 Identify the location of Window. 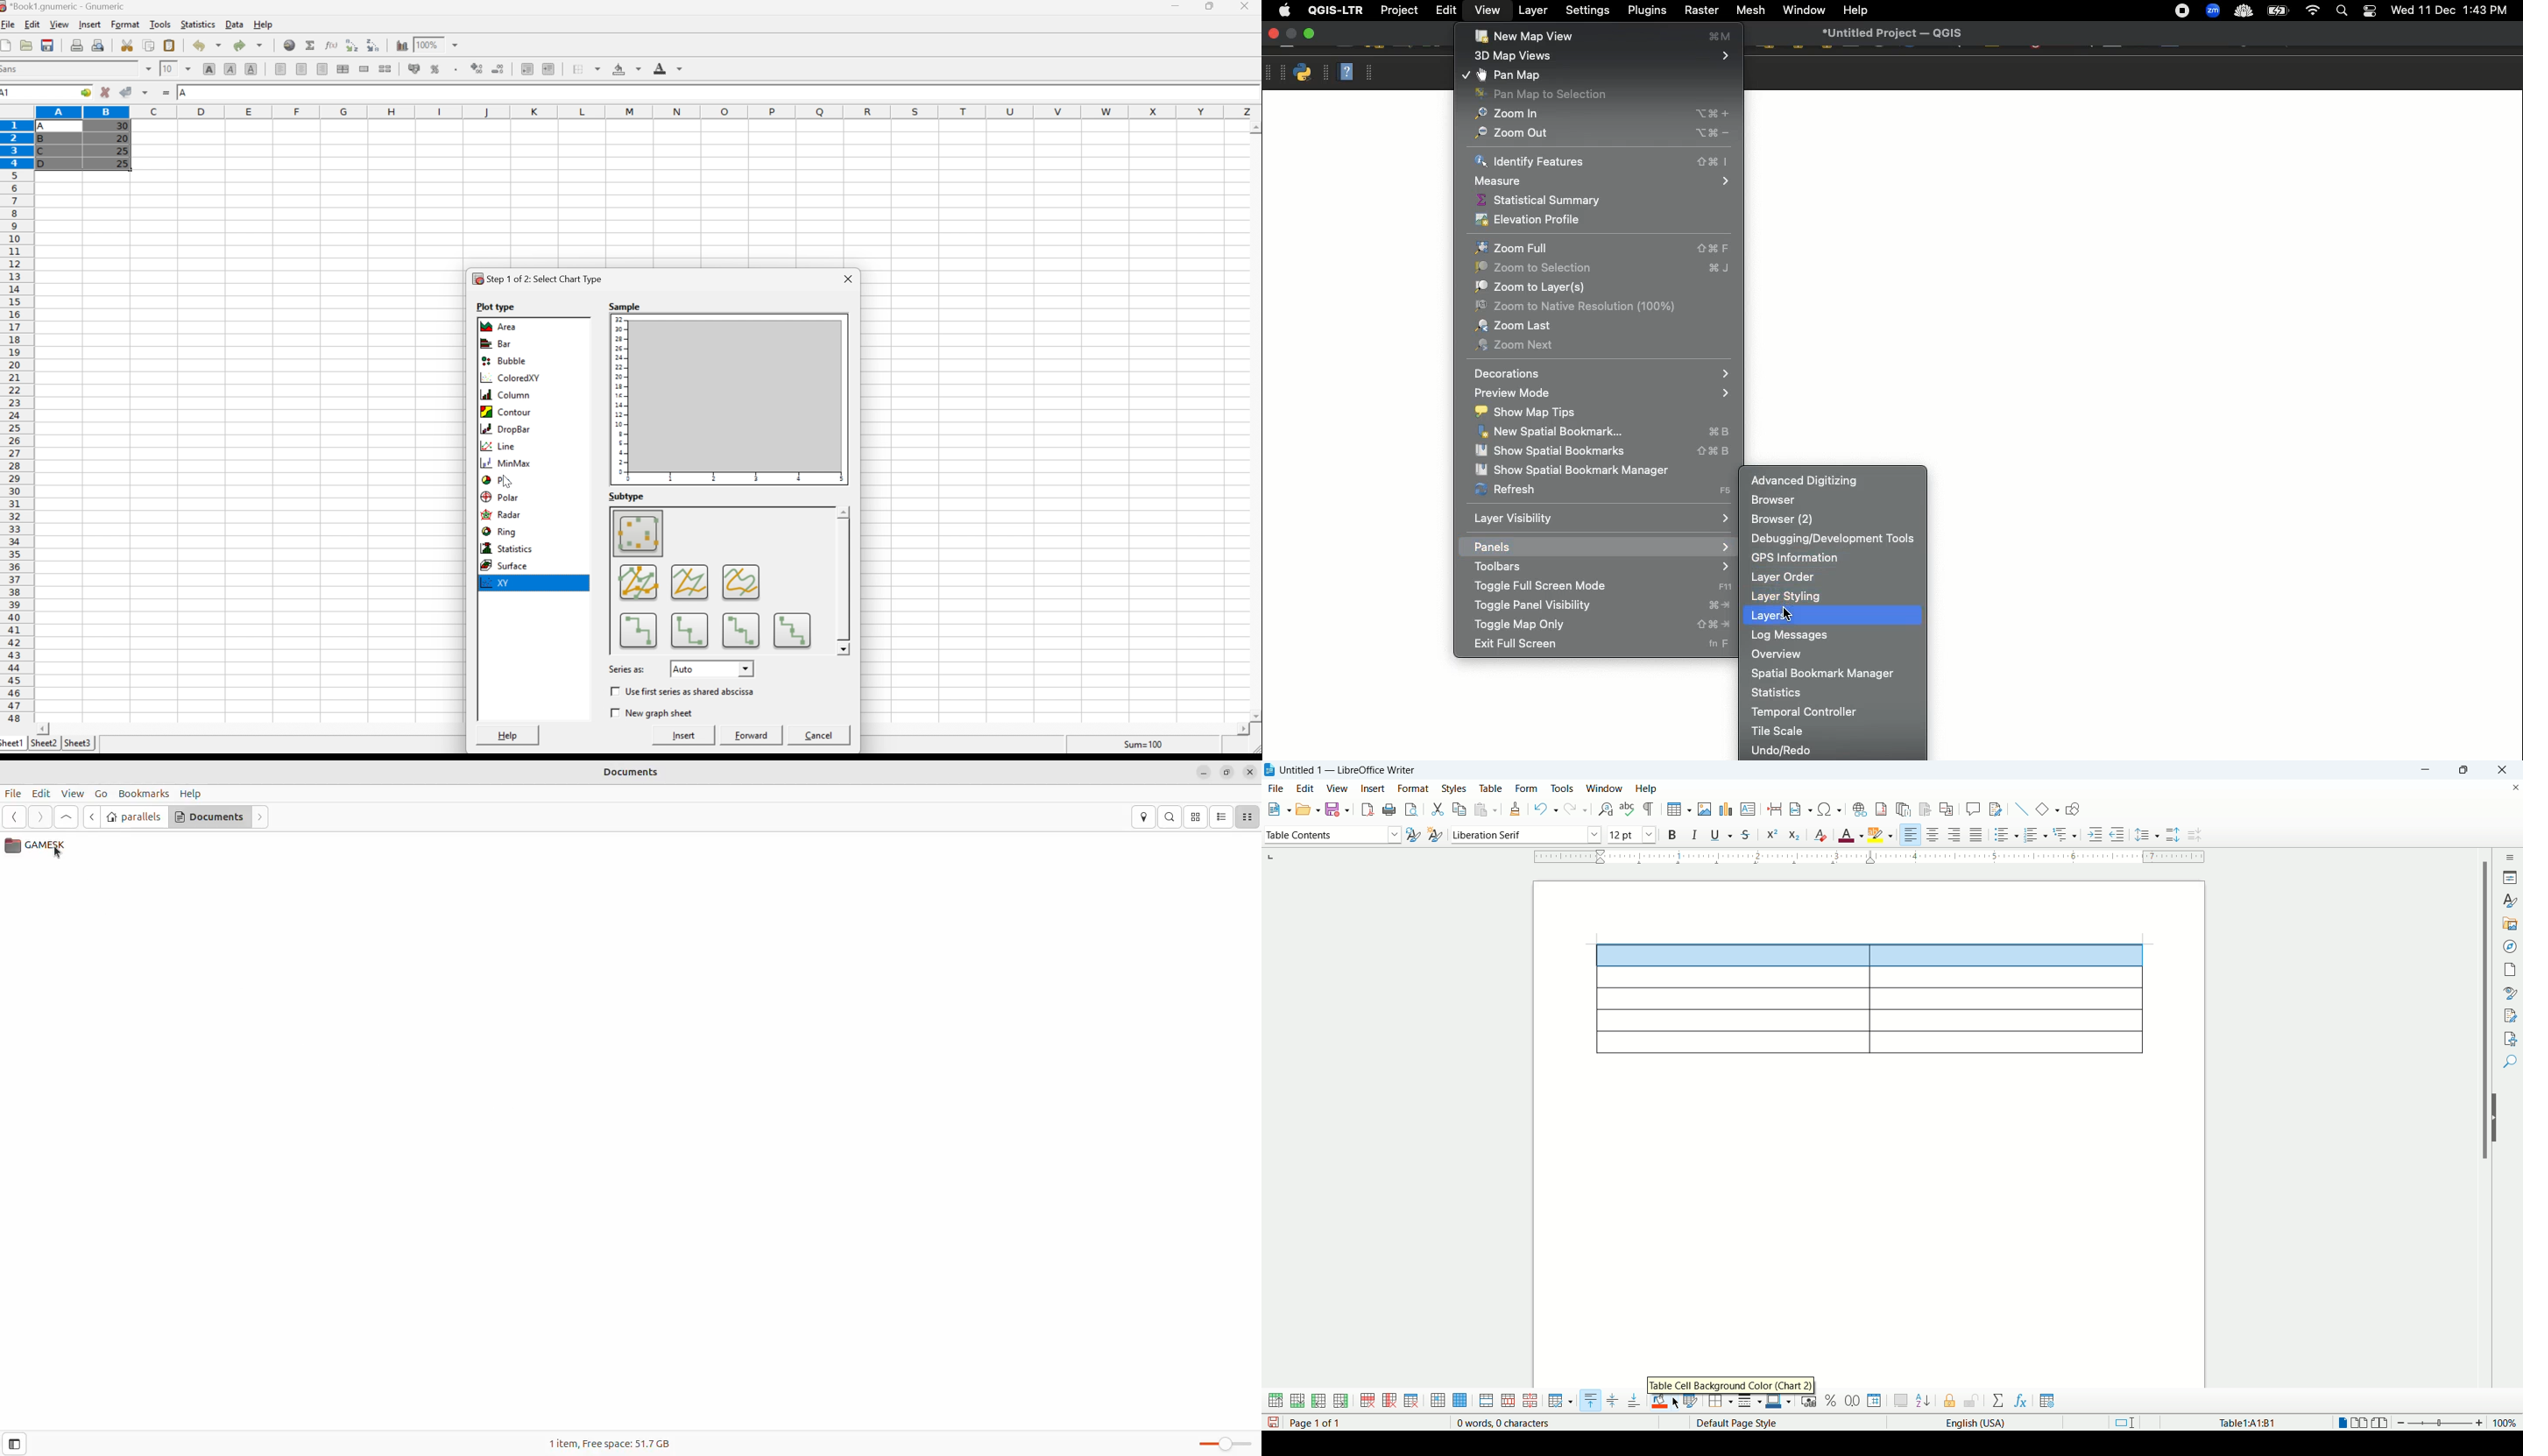
(1804, 10).